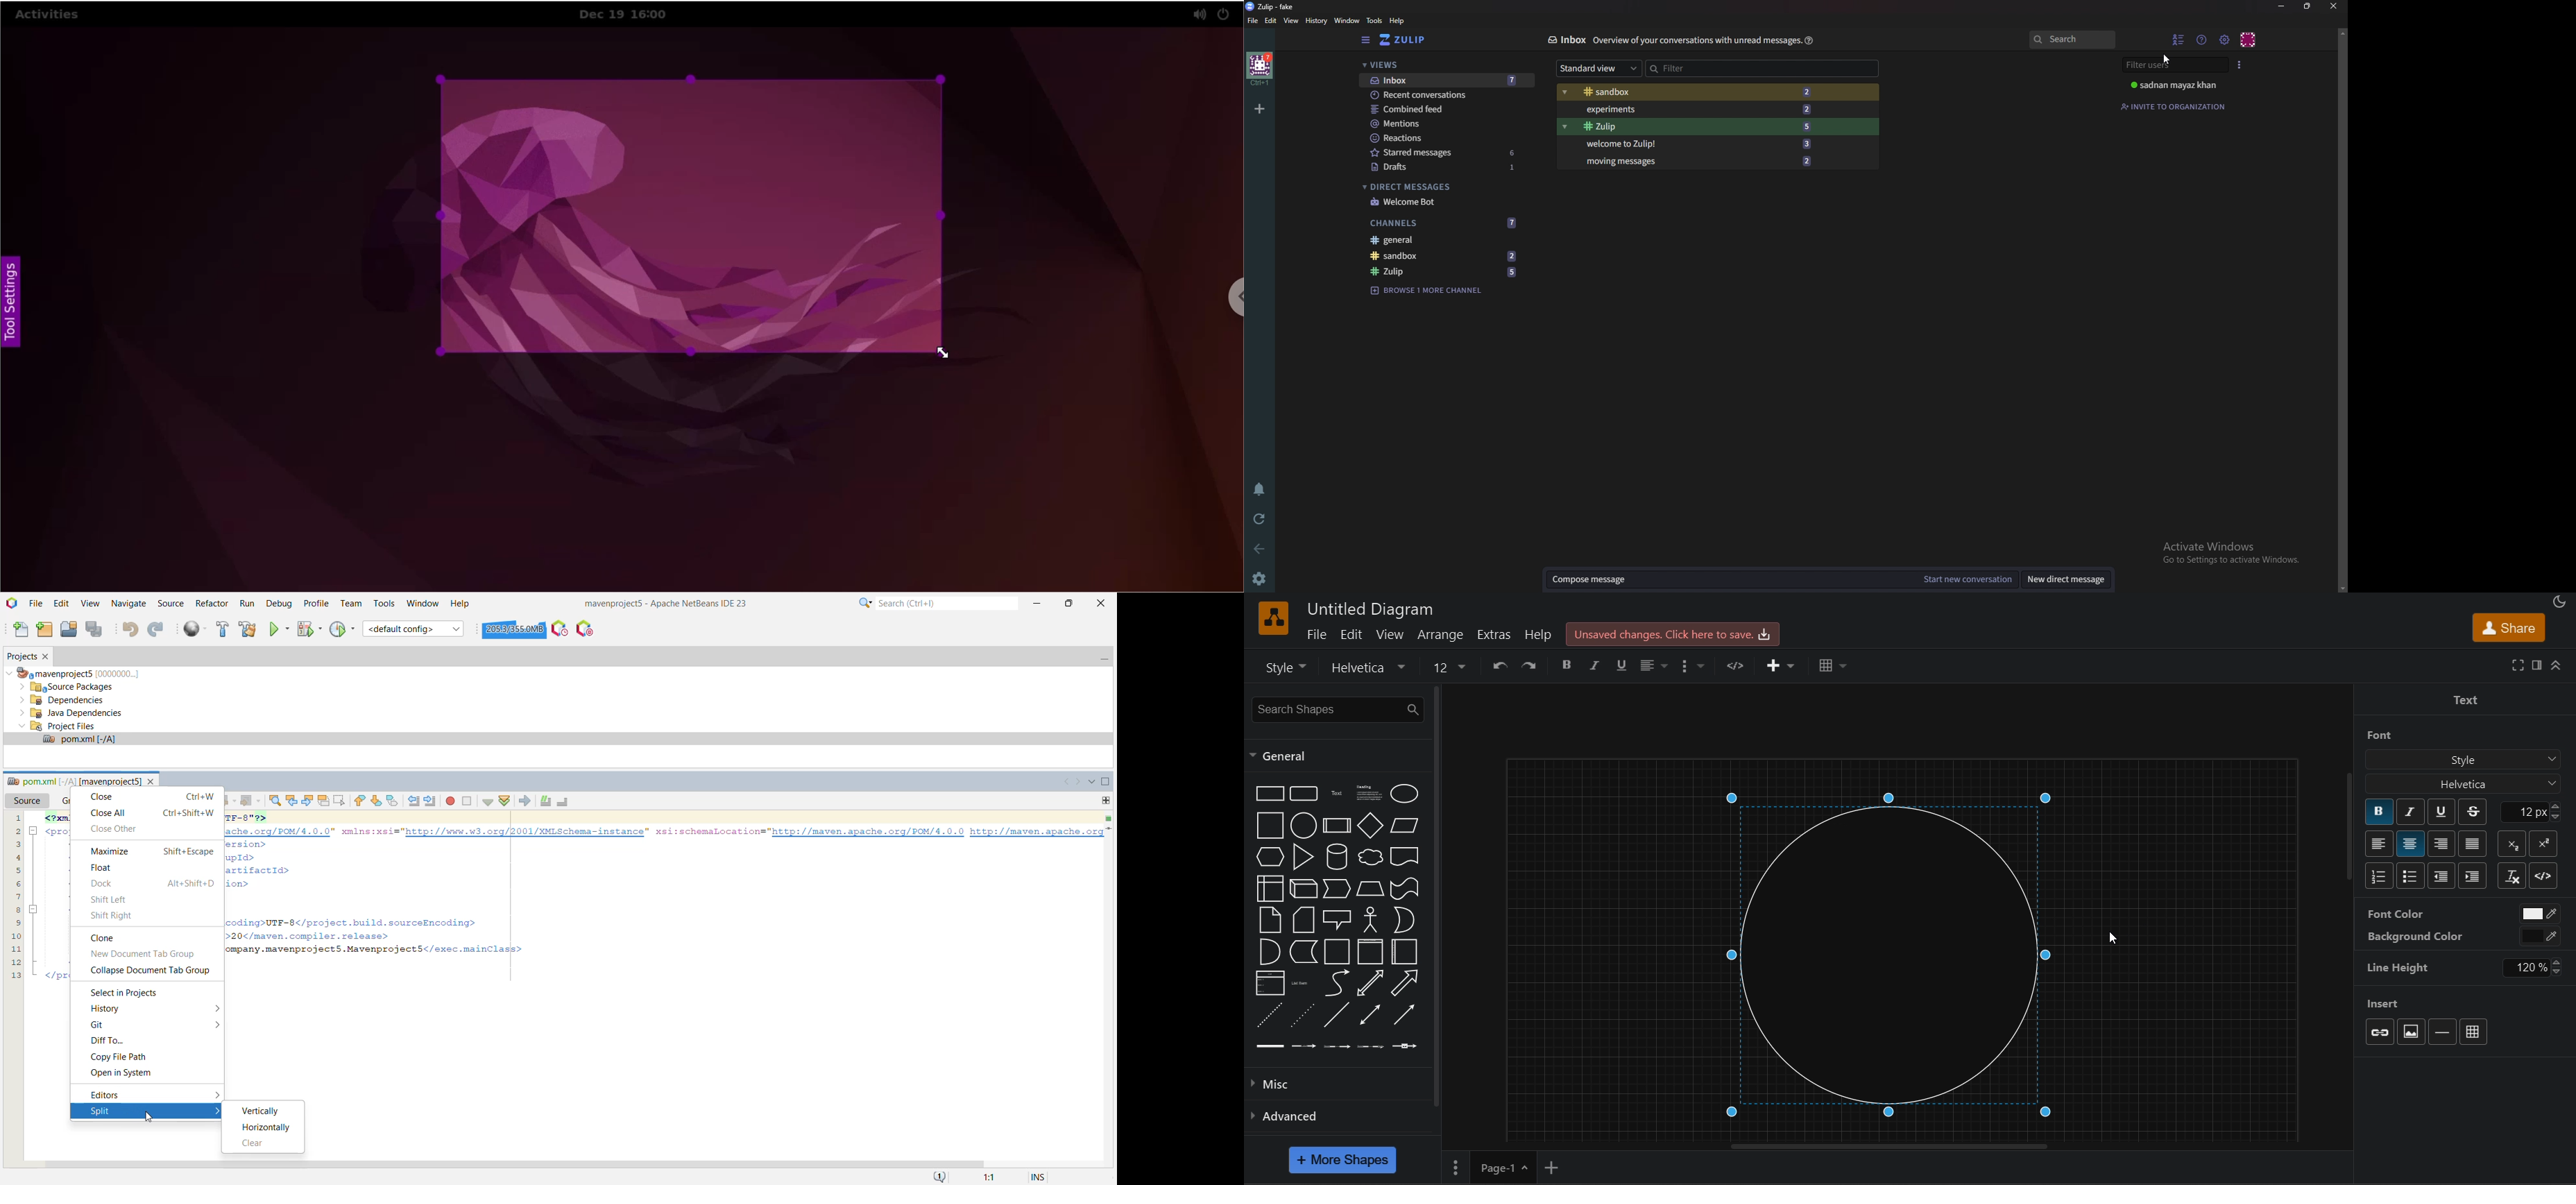 This screenshot has width=2576, height=1204. What do you see at coordinates (2462, 759) in the screenshot?
I see `style` at bounding box center [2462, 759].